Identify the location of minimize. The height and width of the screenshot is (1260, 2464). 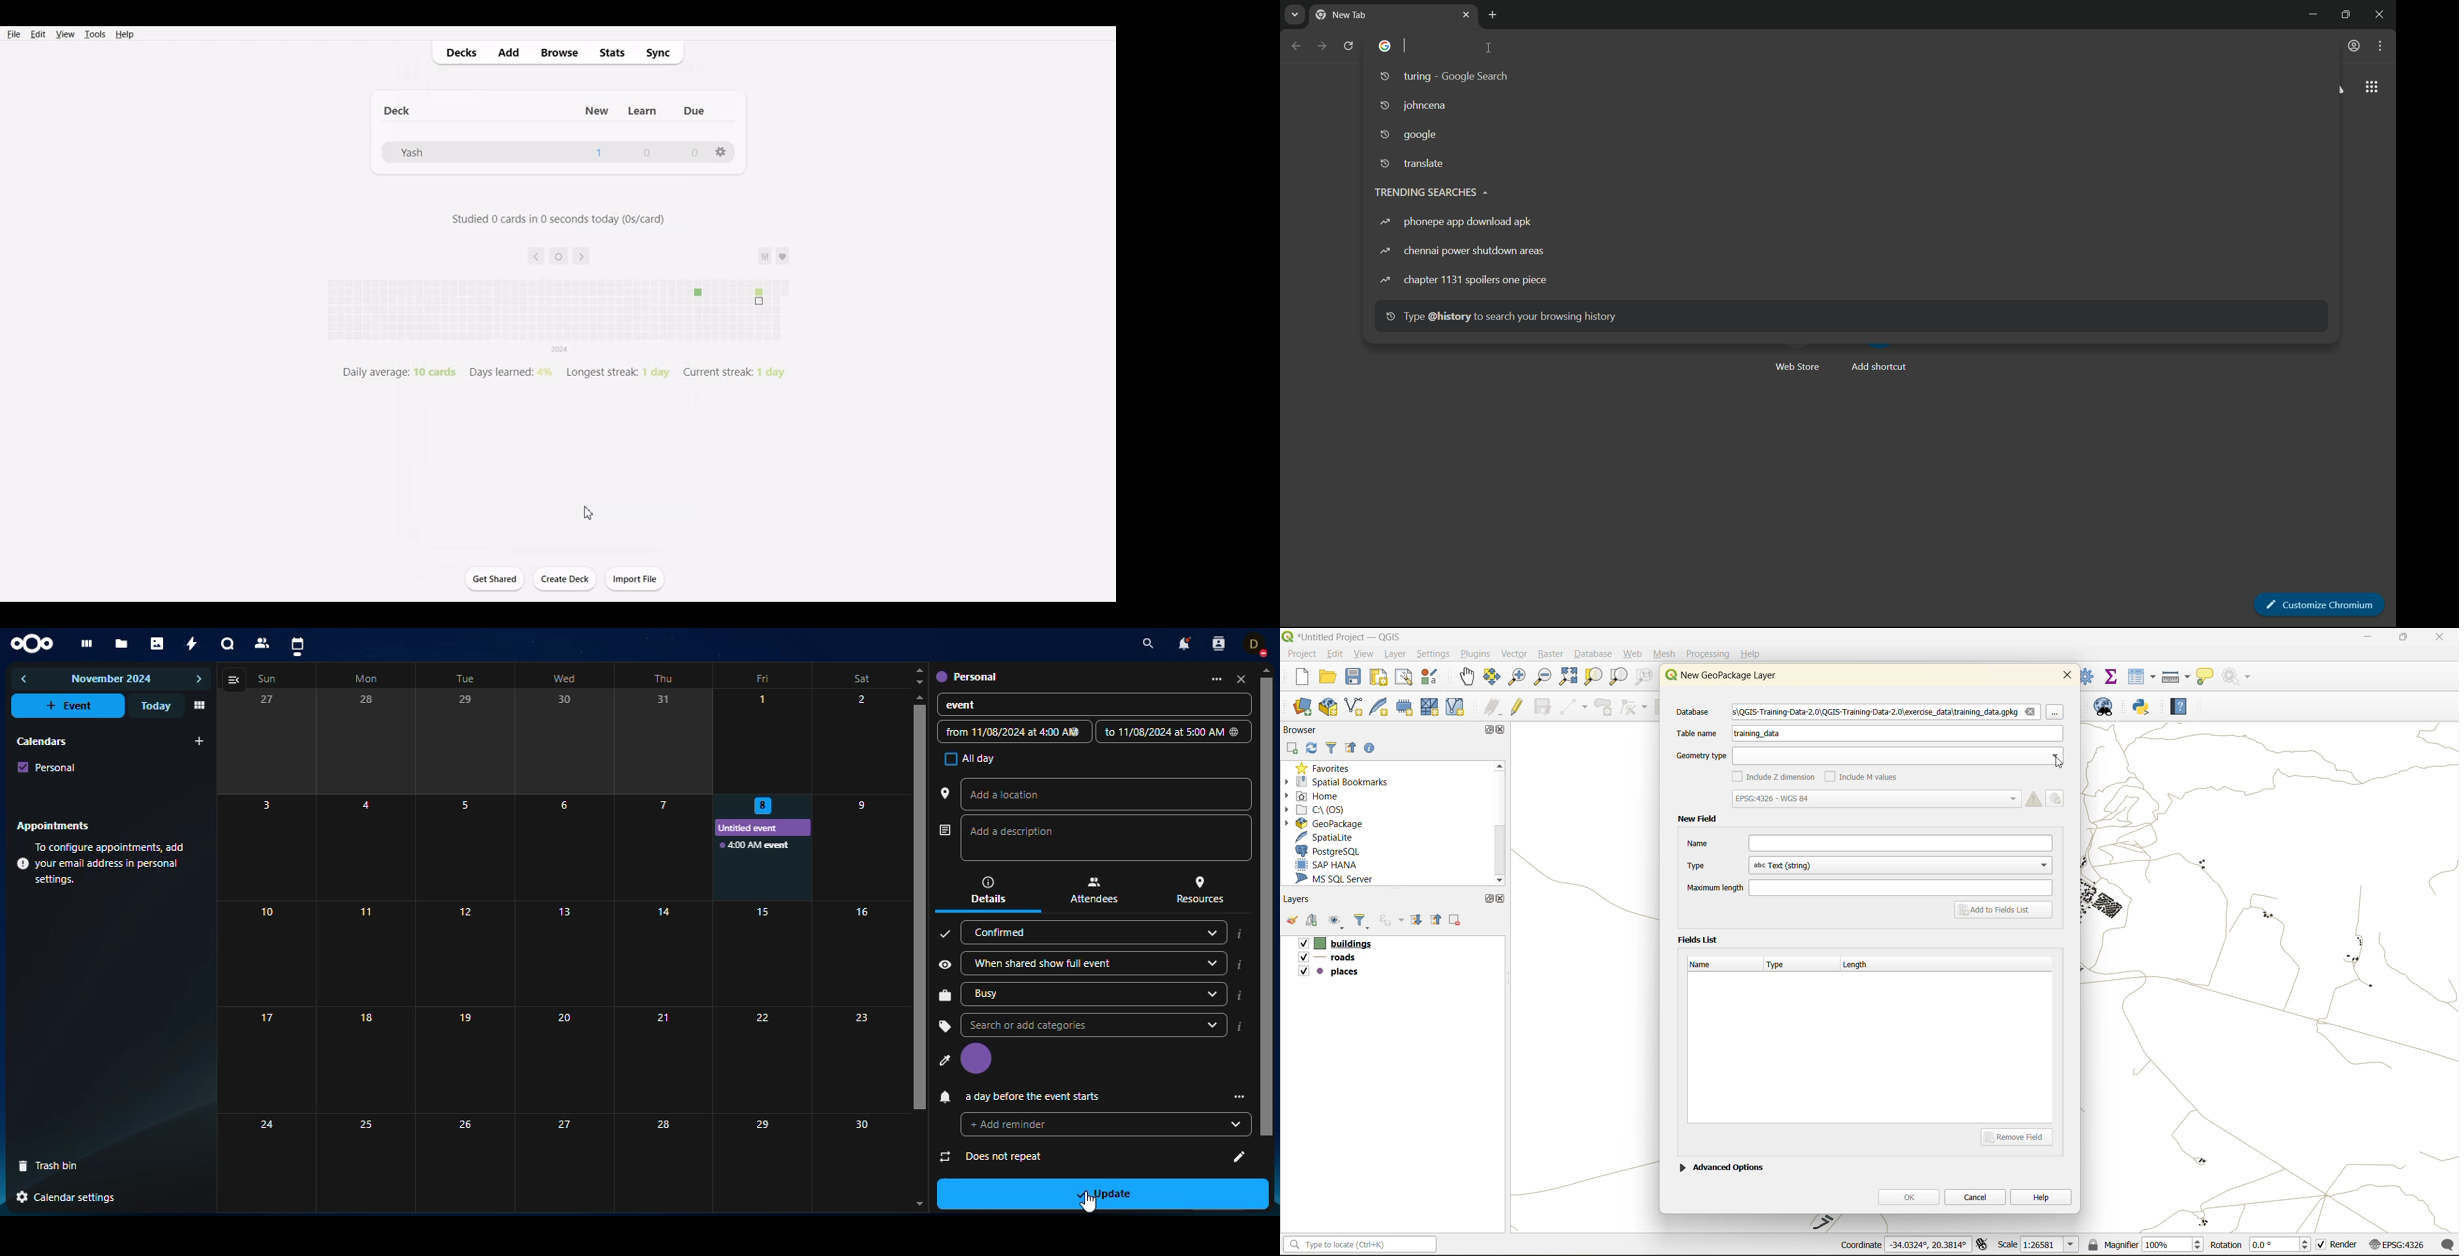
(2309, 16).